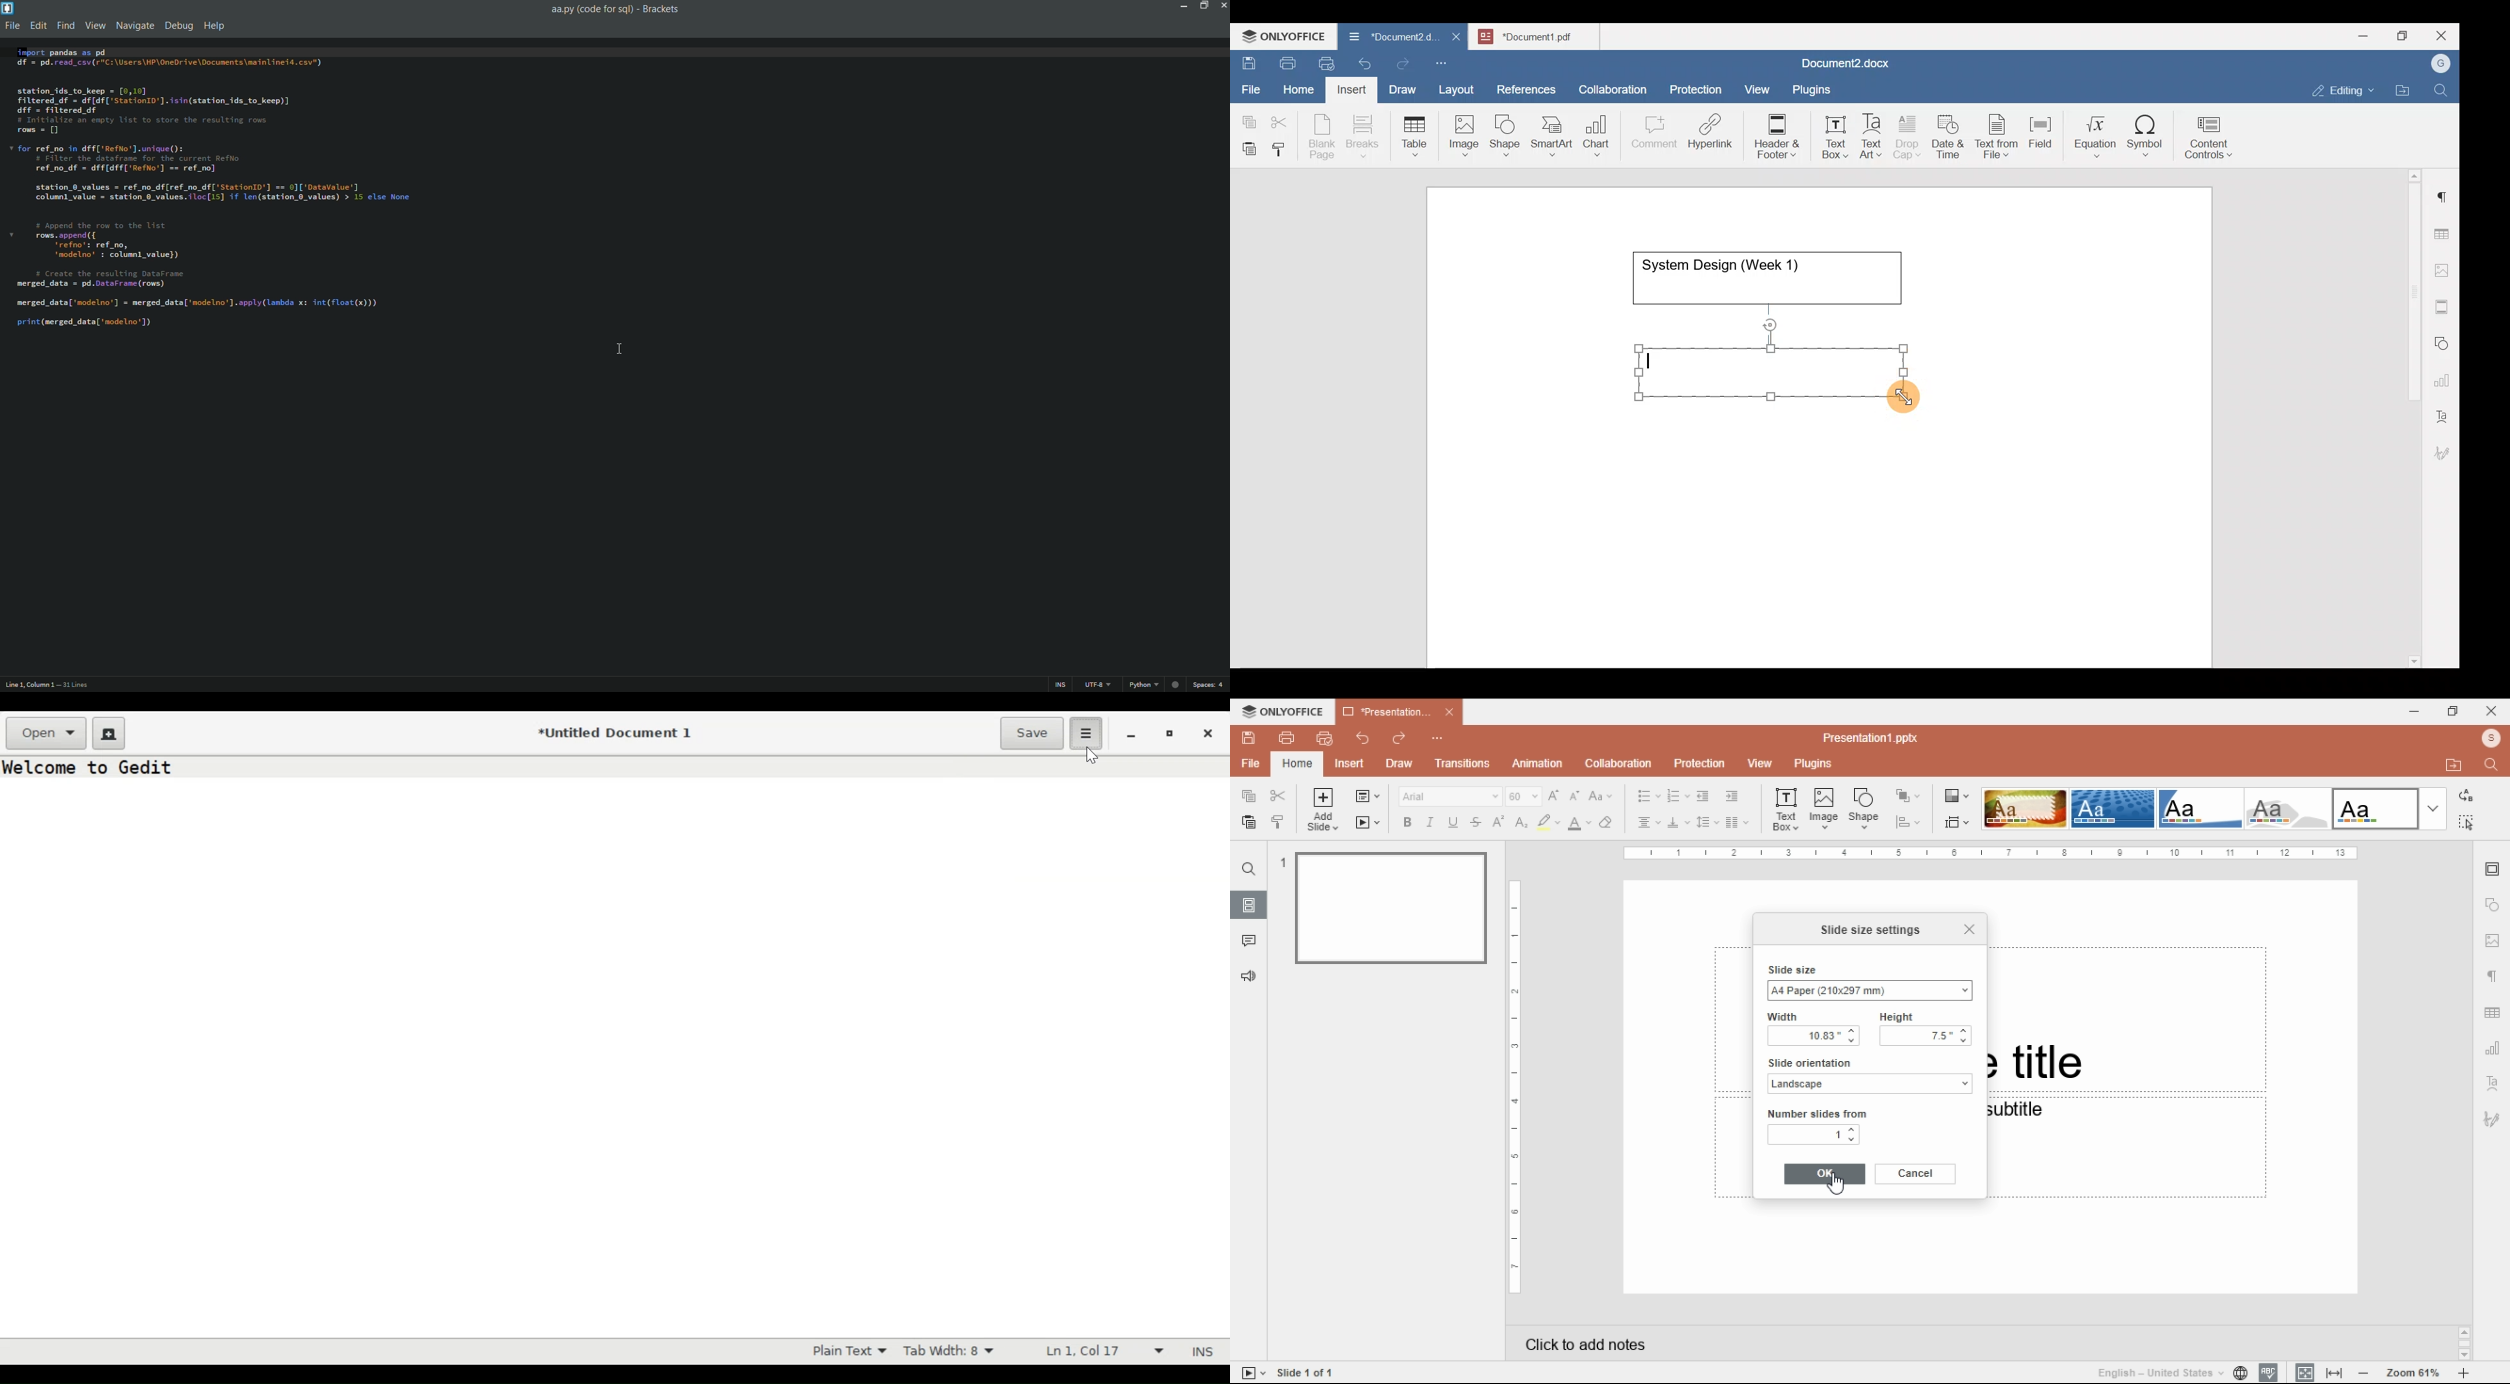  I want to click on collaboration, so click(1618, 763).